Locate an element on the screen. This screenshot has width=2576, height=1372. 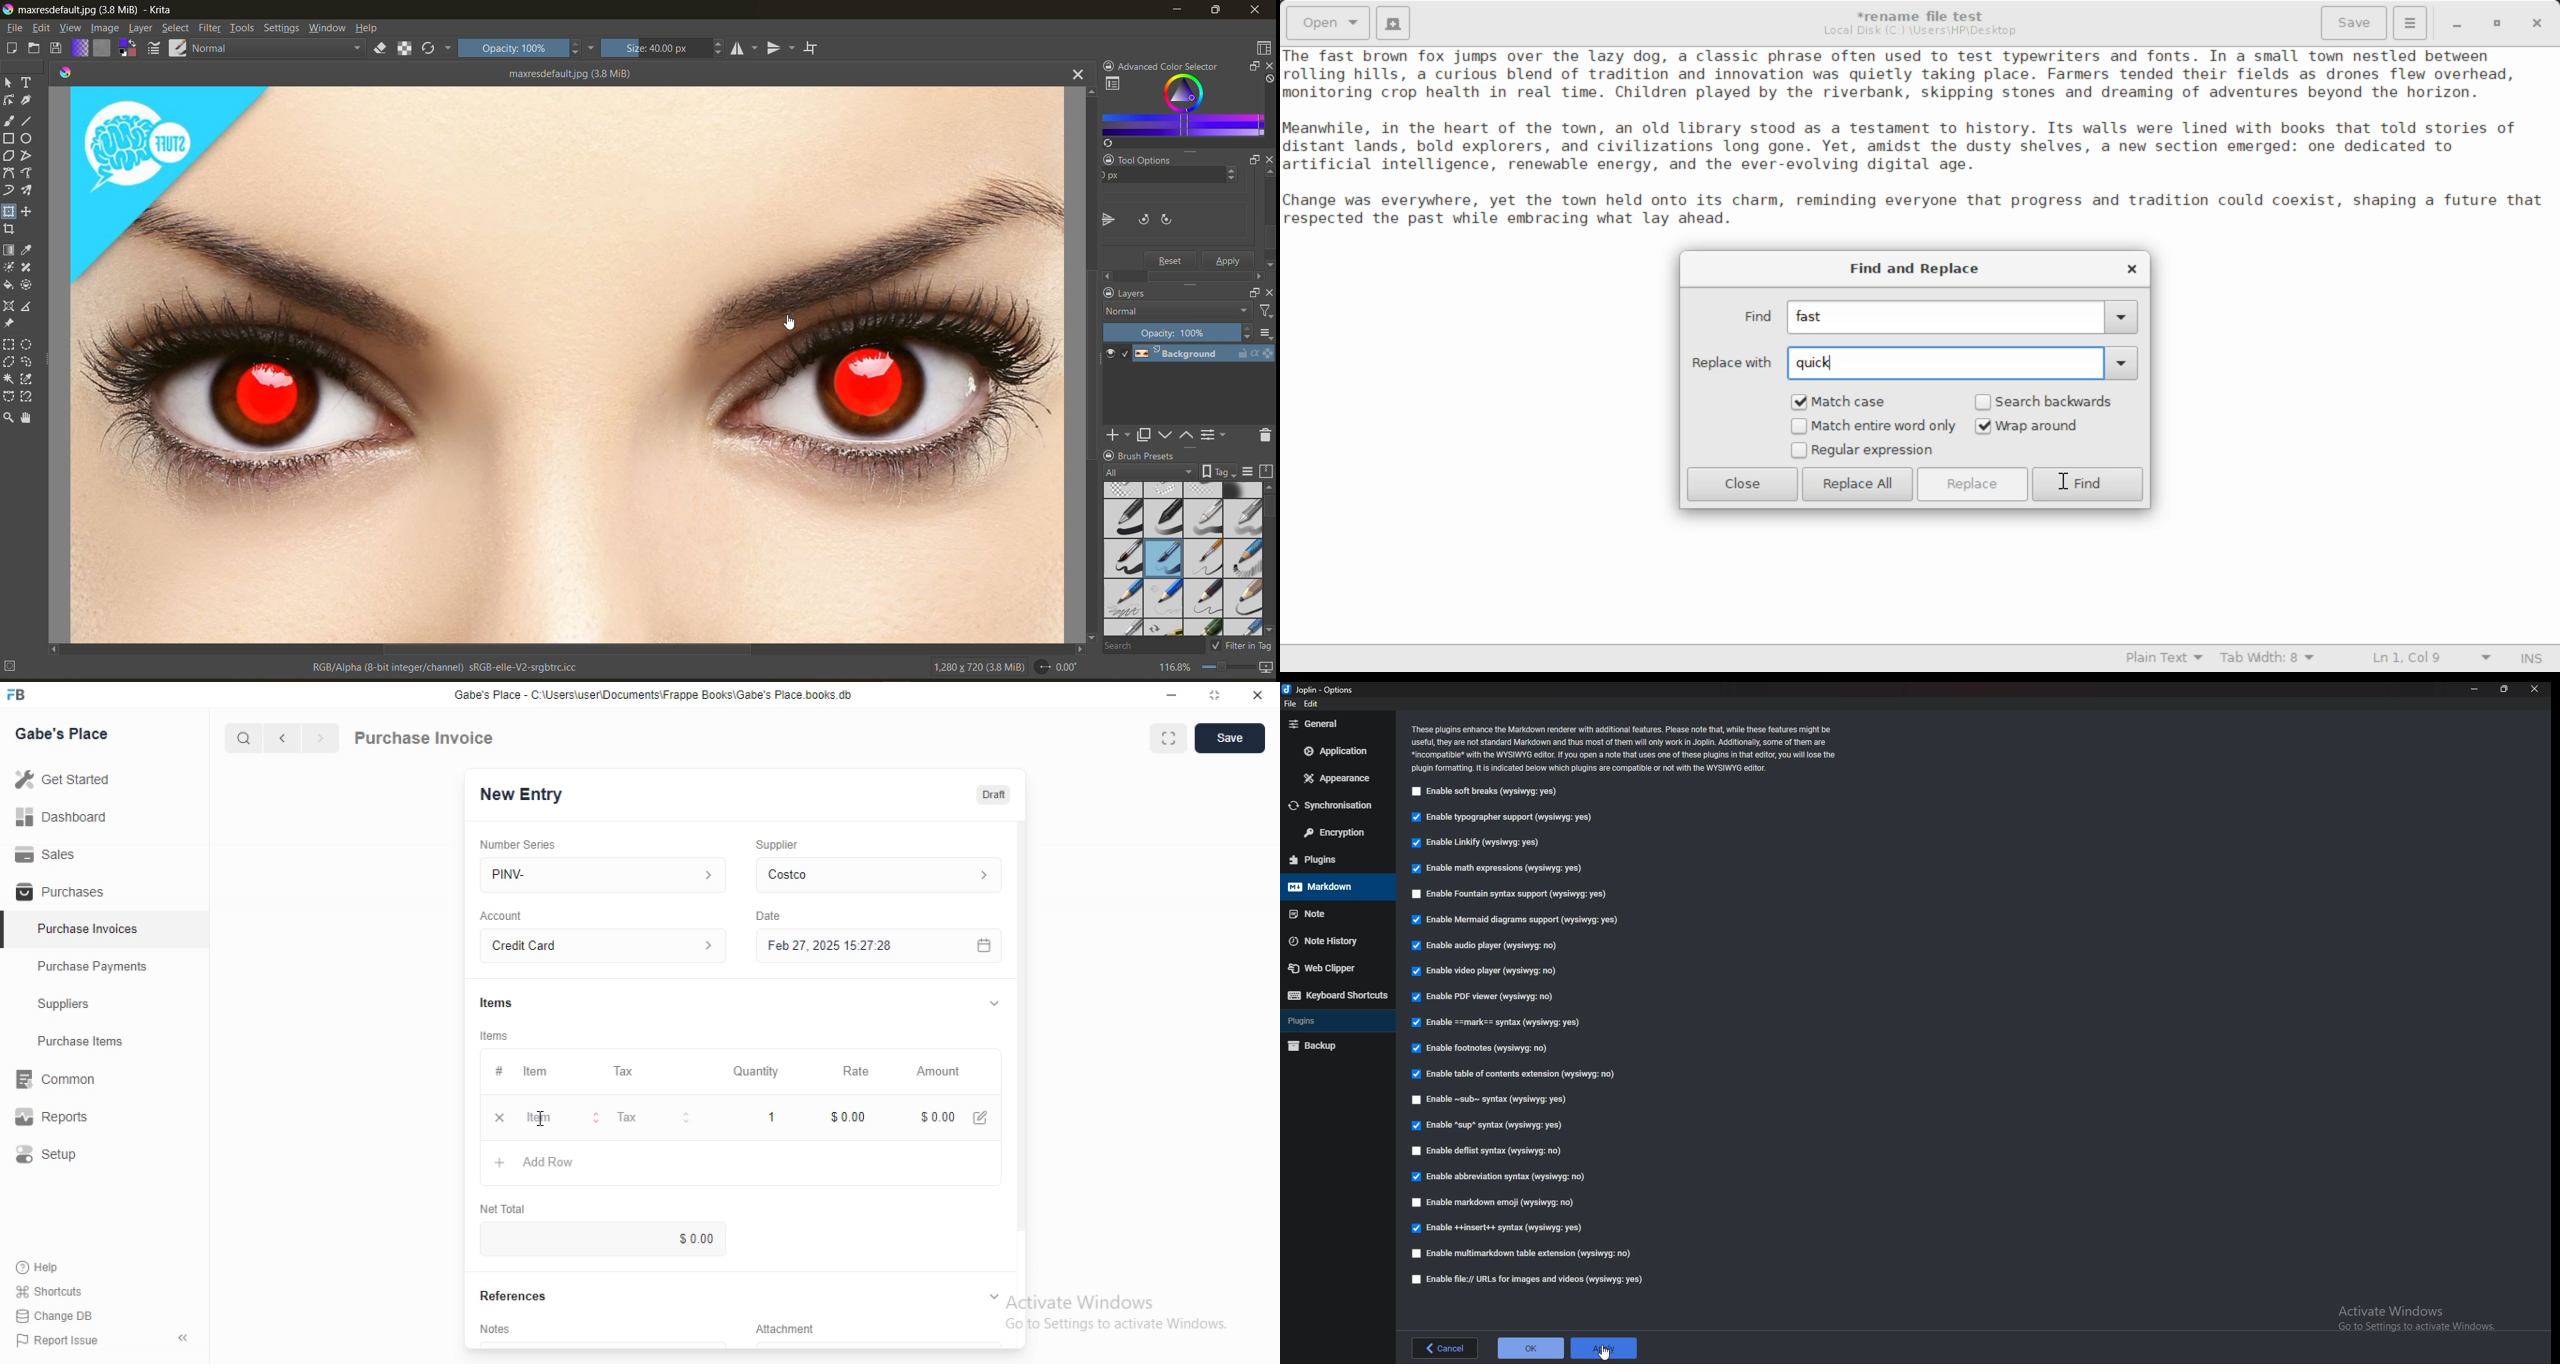
Item is located at coordinates (559, 1117).